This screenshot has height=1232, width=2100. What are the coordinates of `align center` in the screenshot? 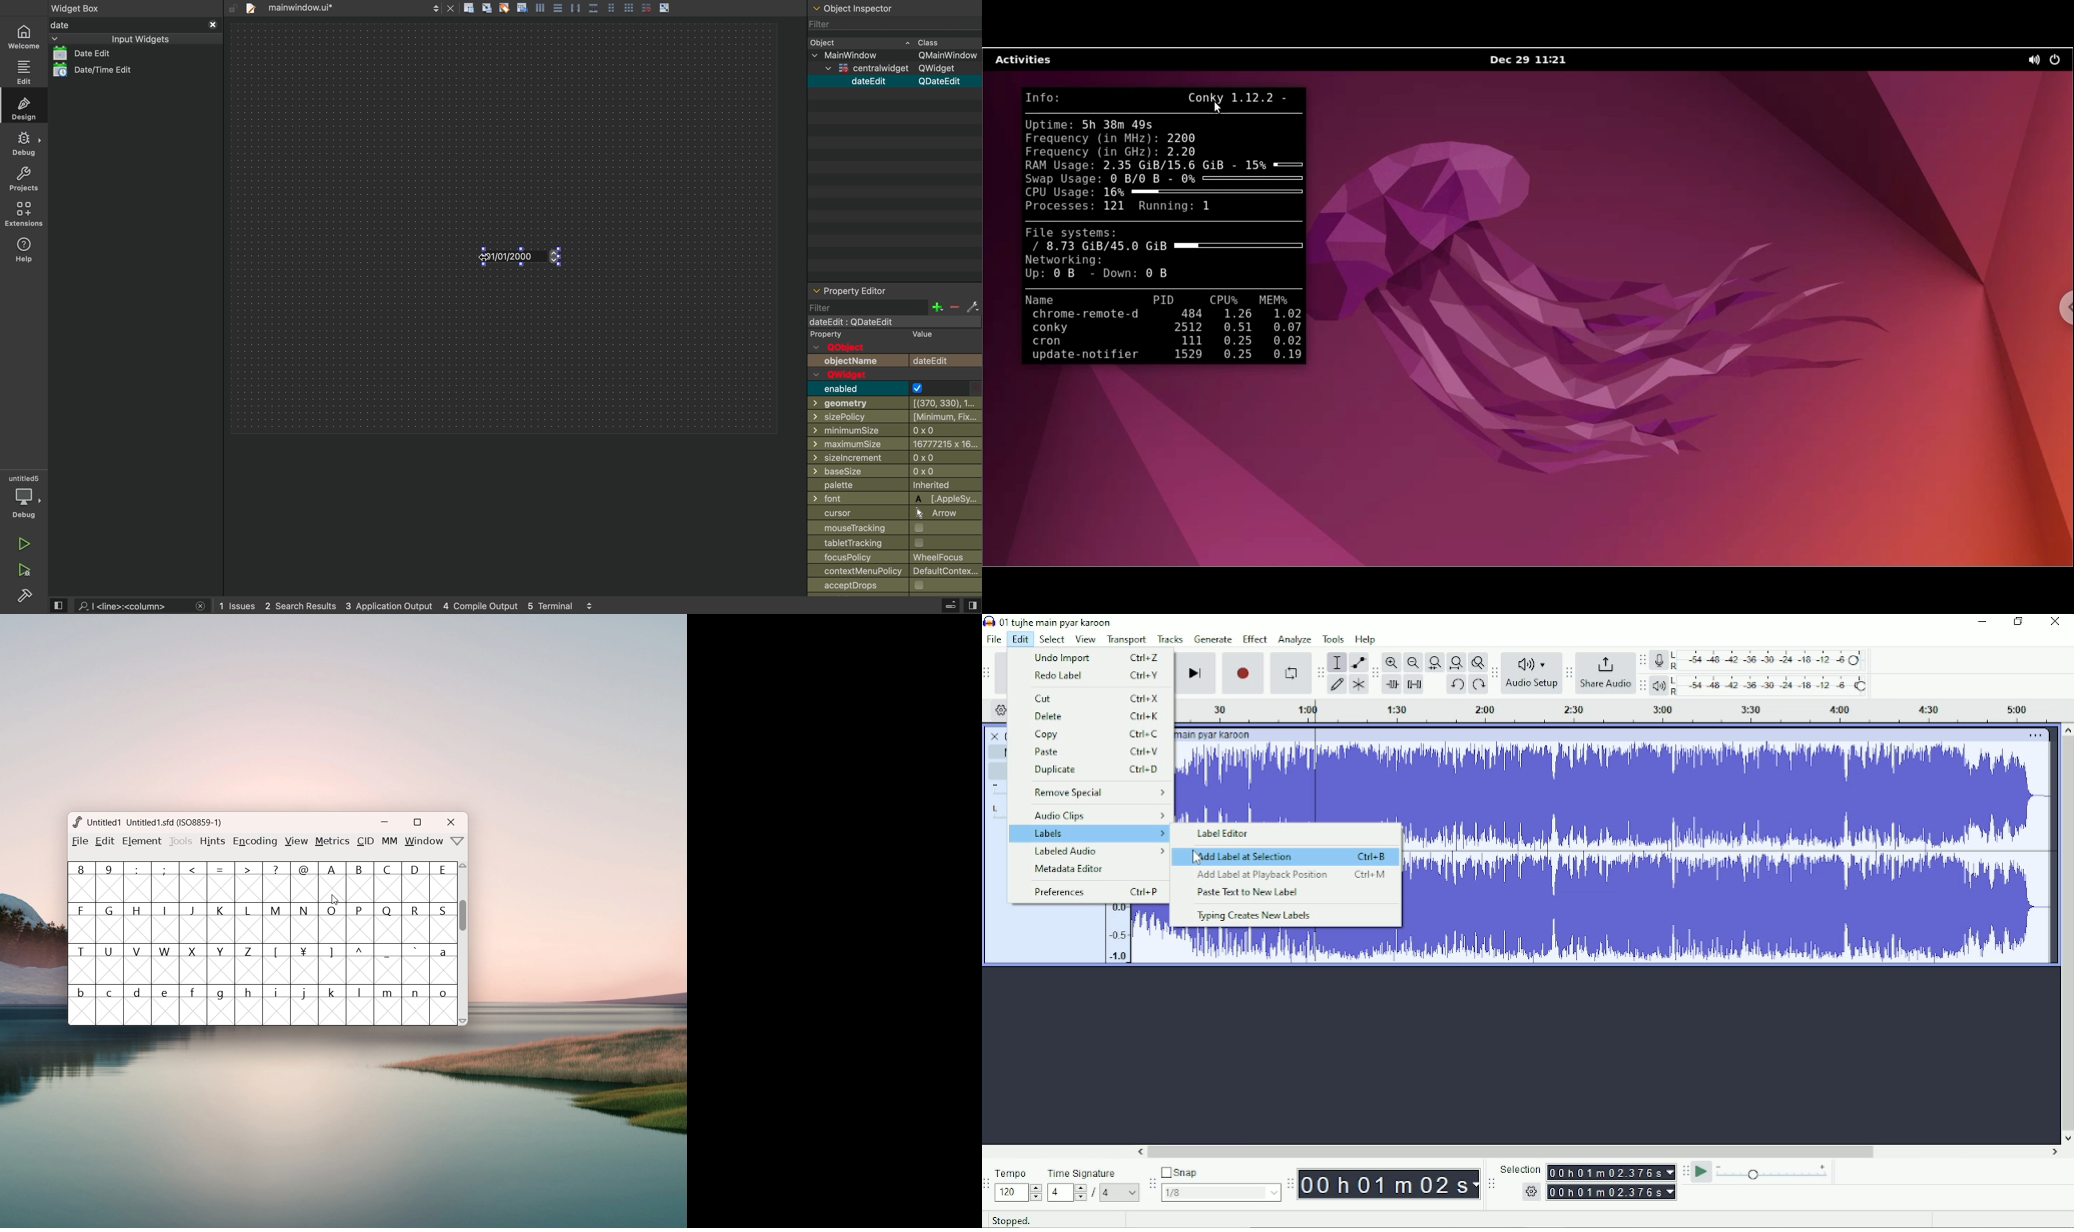 It's located at (558, 8).